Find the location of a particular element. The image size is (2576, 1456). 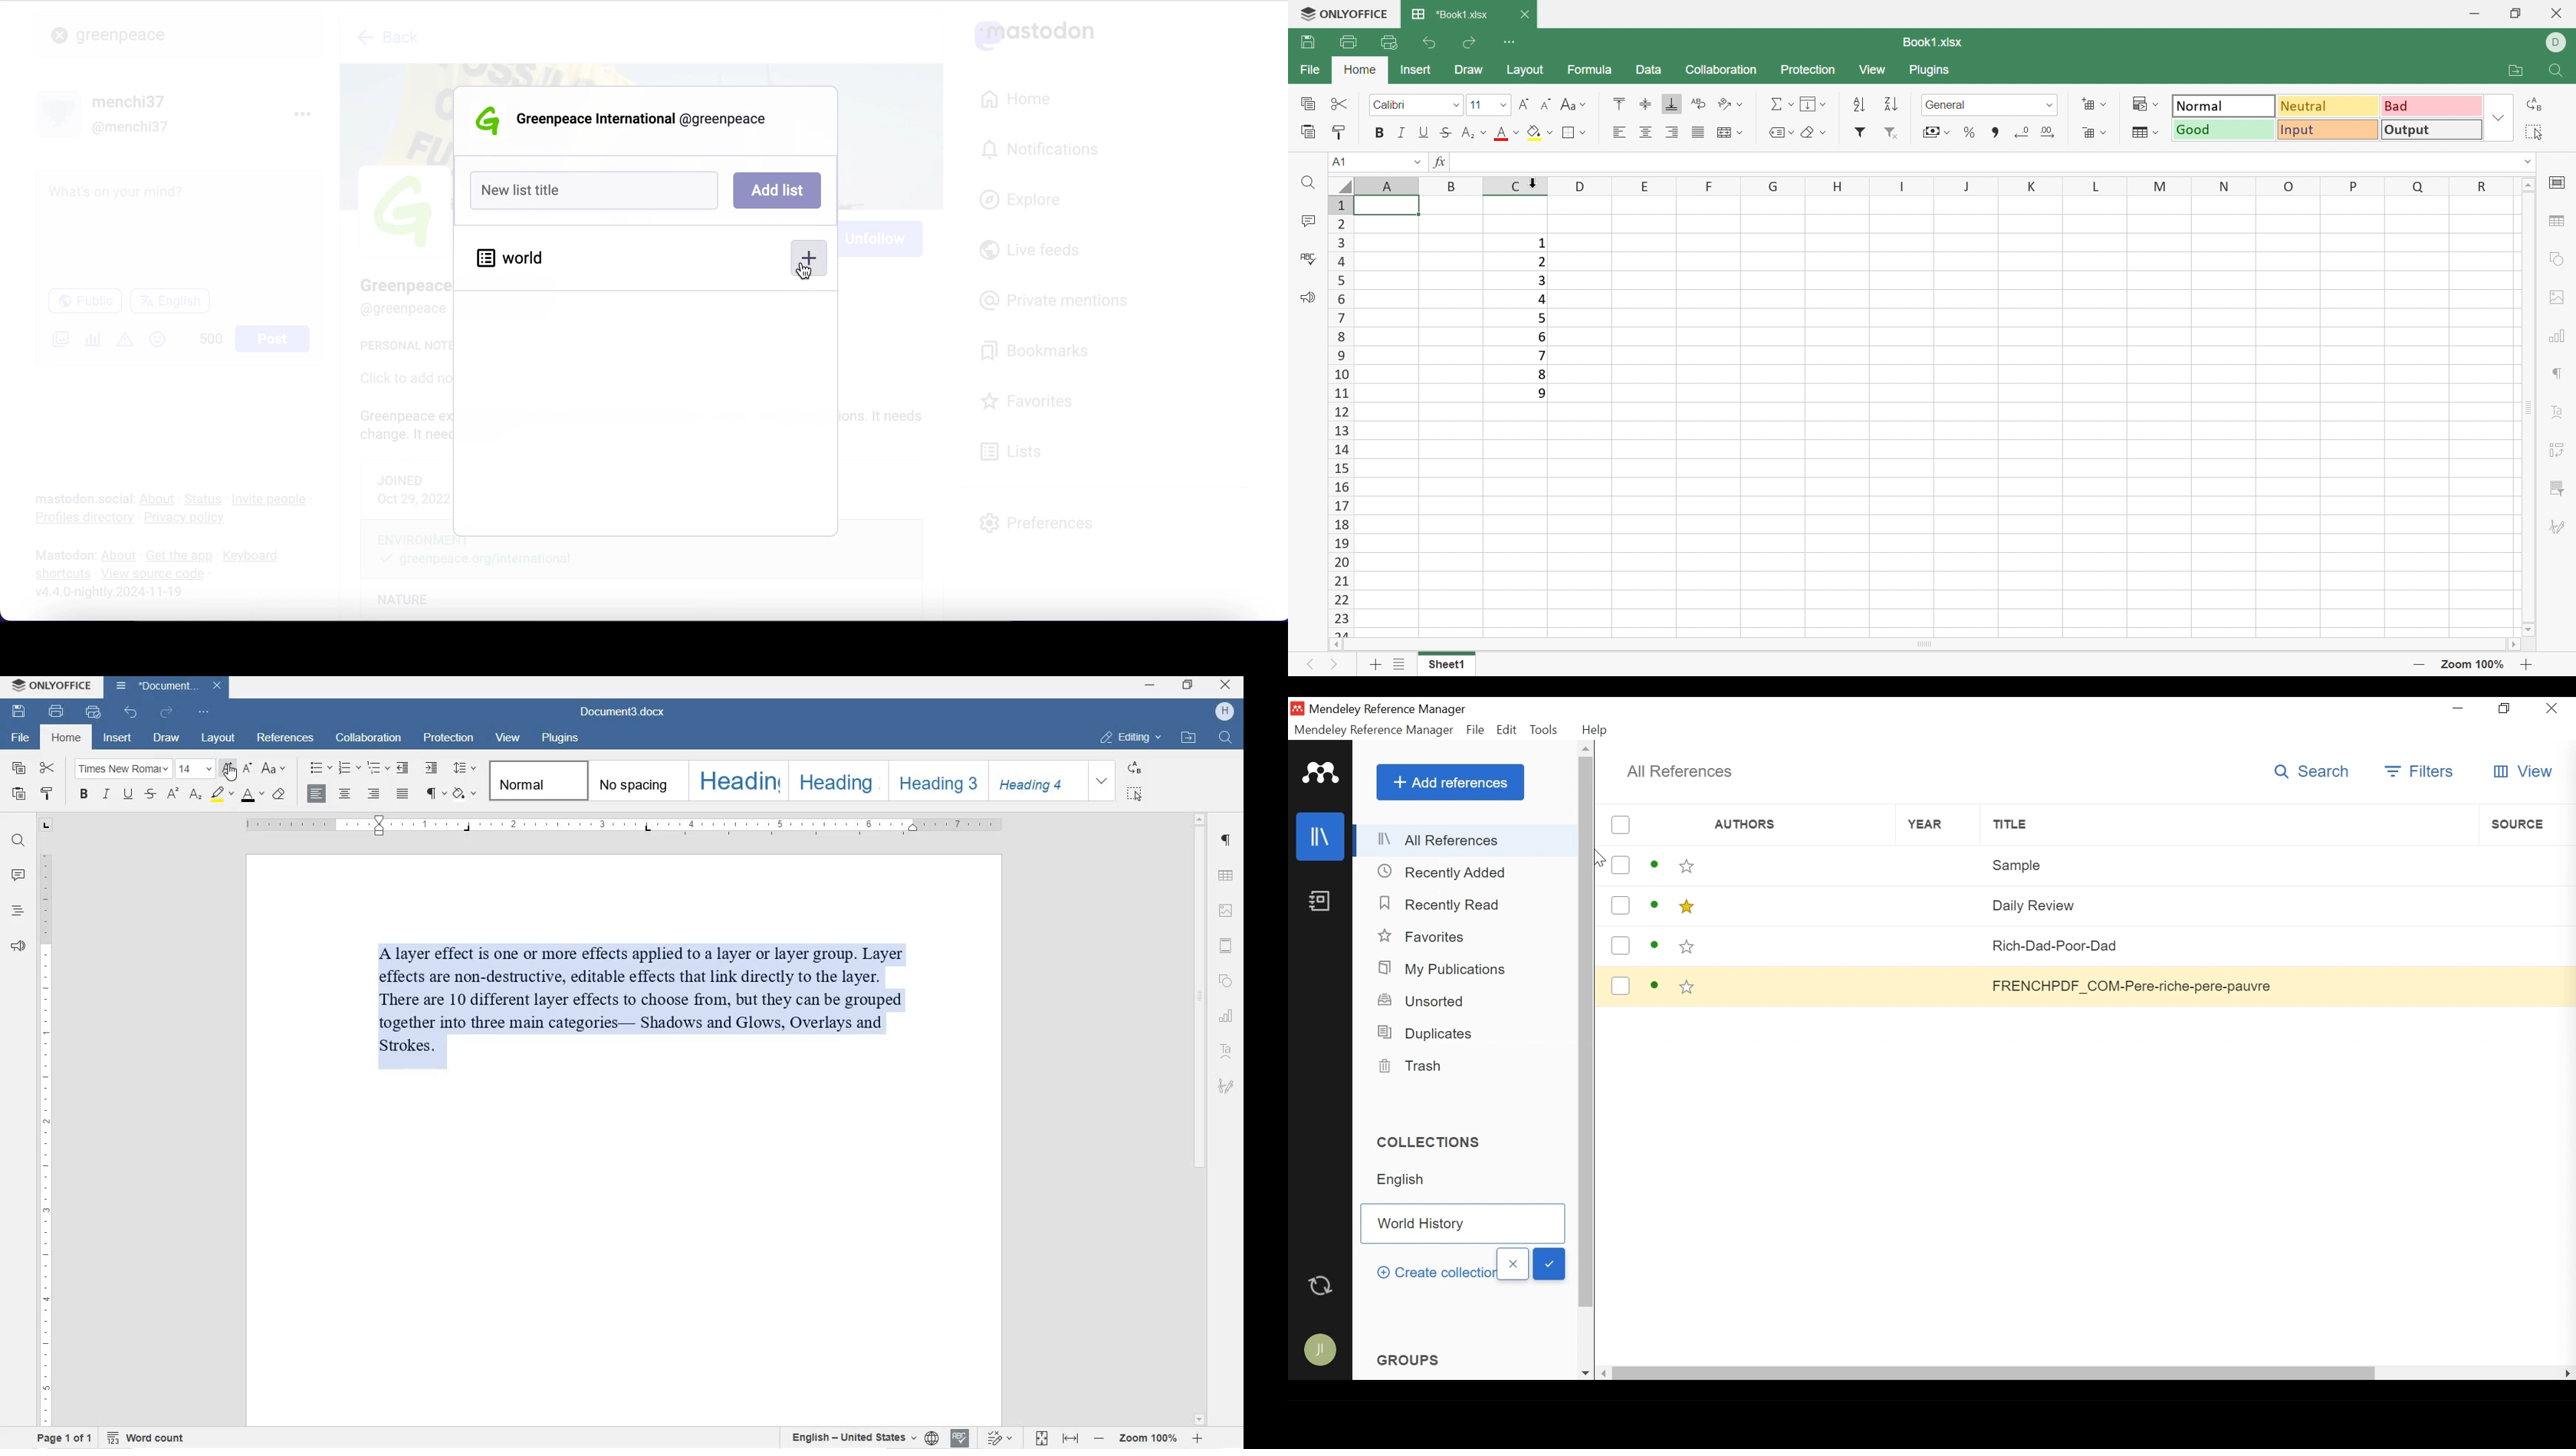

notifications is located at coordinates (1045, 149).